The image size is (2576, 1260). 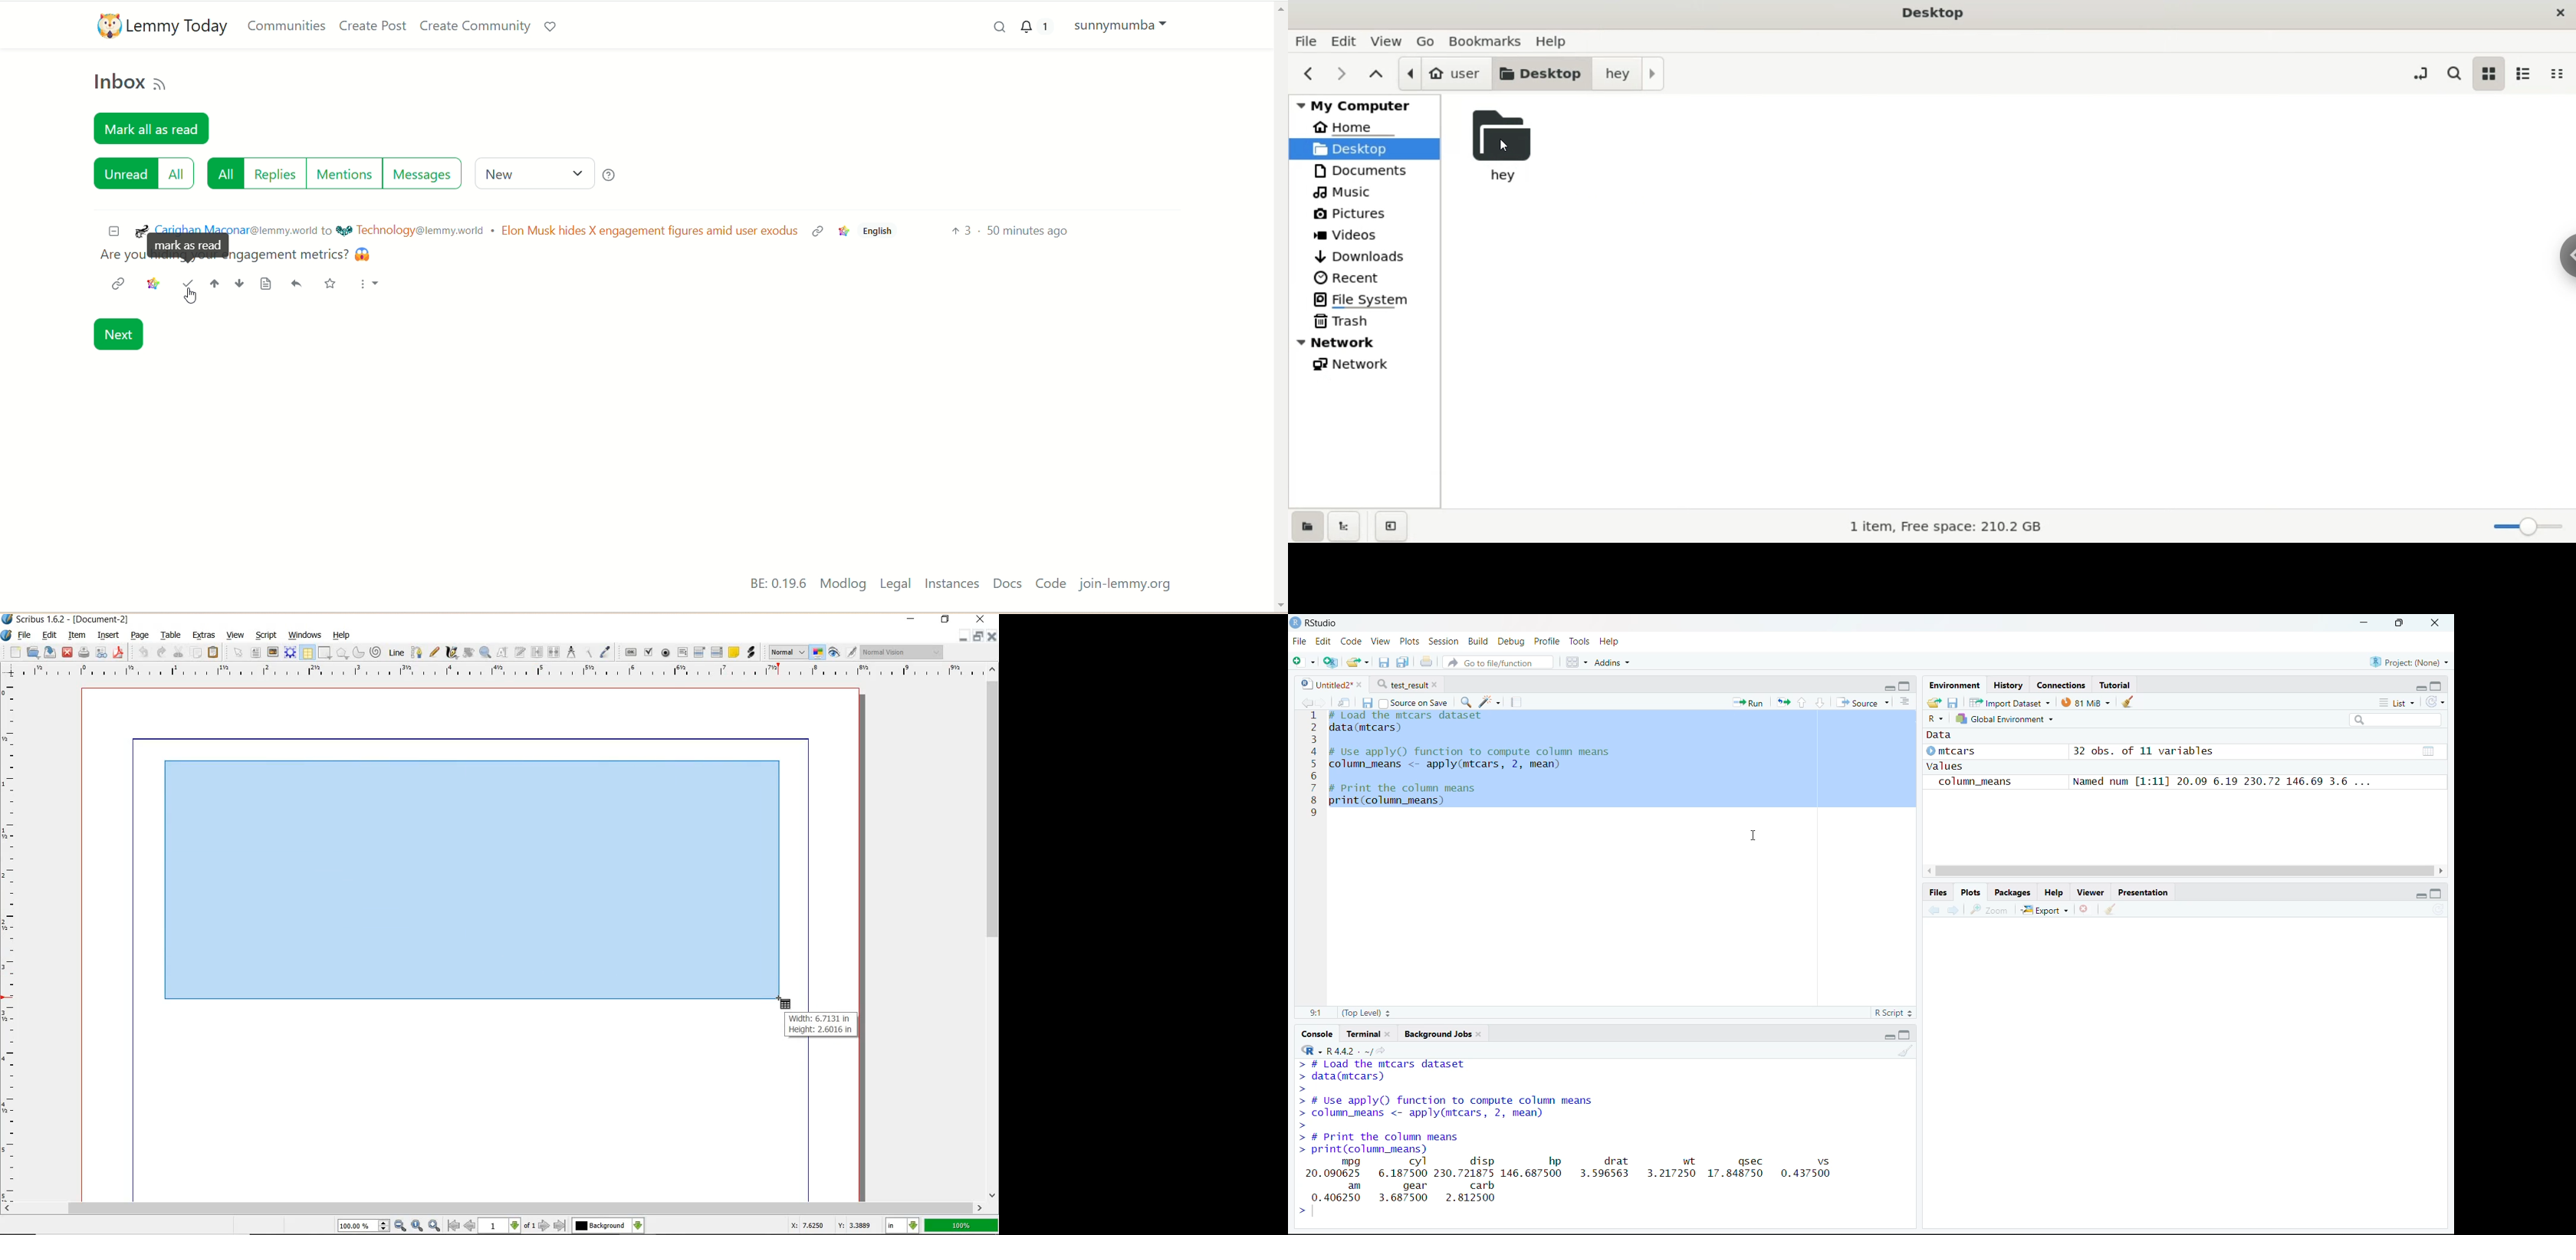 What do you see at coordinates (560, 1225) in the screenshot?
I see `go to last page` at bounding box center [560, 1225].